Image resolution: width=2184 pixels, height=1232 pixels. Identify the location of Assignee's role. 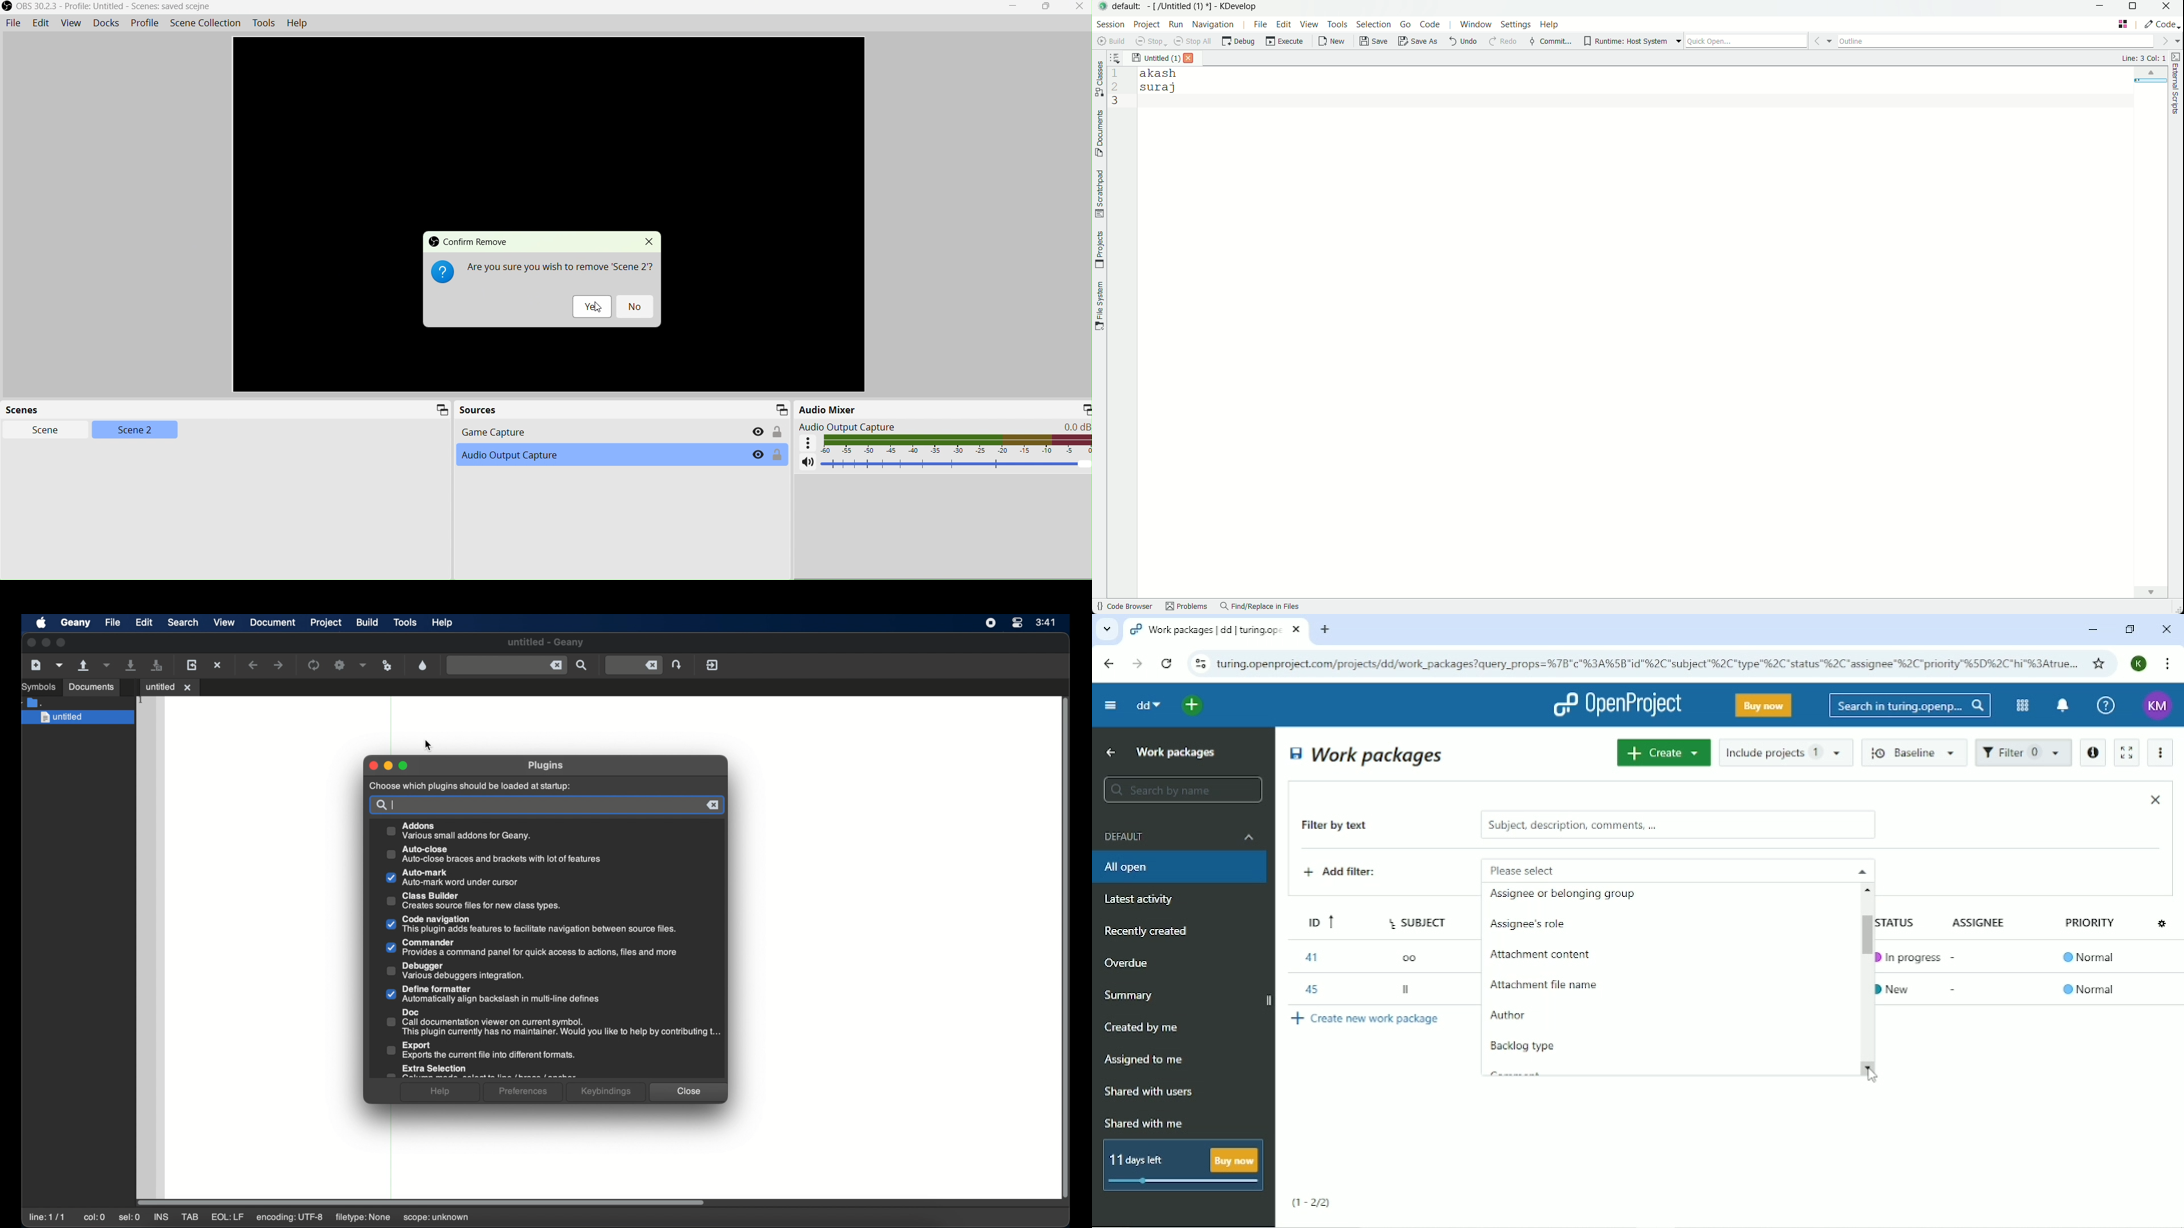
(1535, 926).